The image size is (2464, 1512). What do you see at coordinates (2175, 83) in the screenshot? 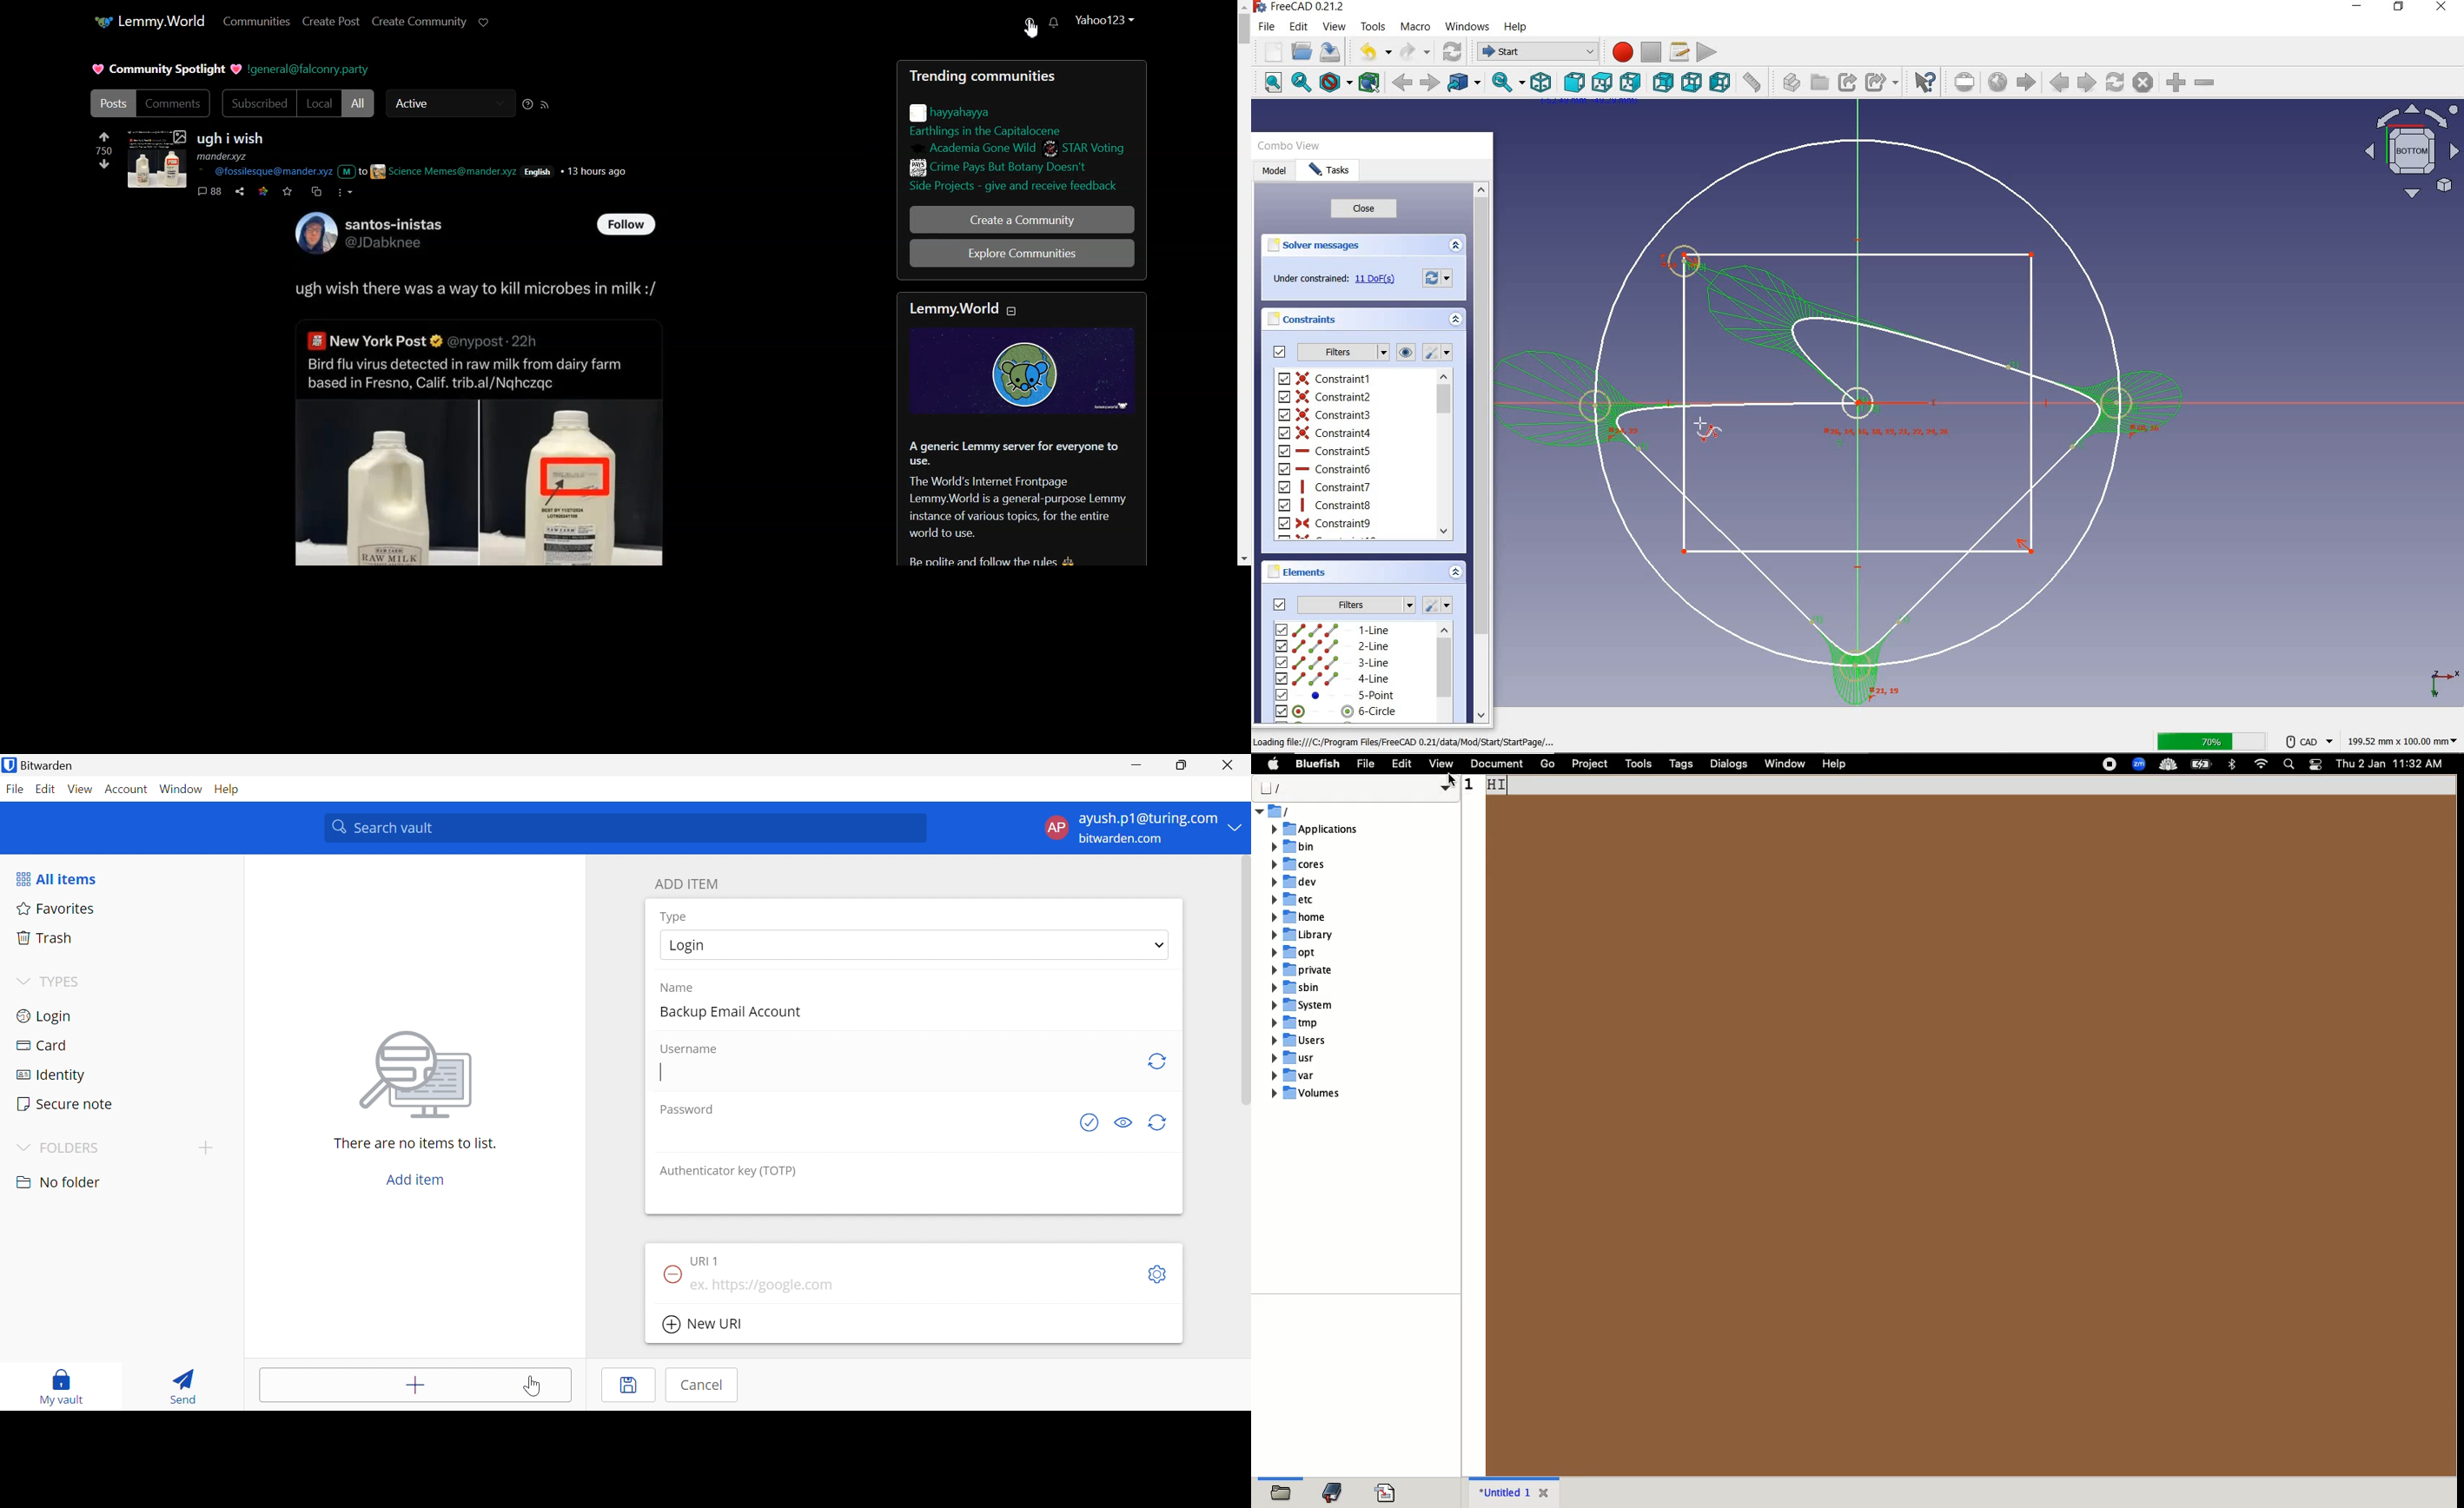
I see `zoom in` at bounding box center [2175, 83].